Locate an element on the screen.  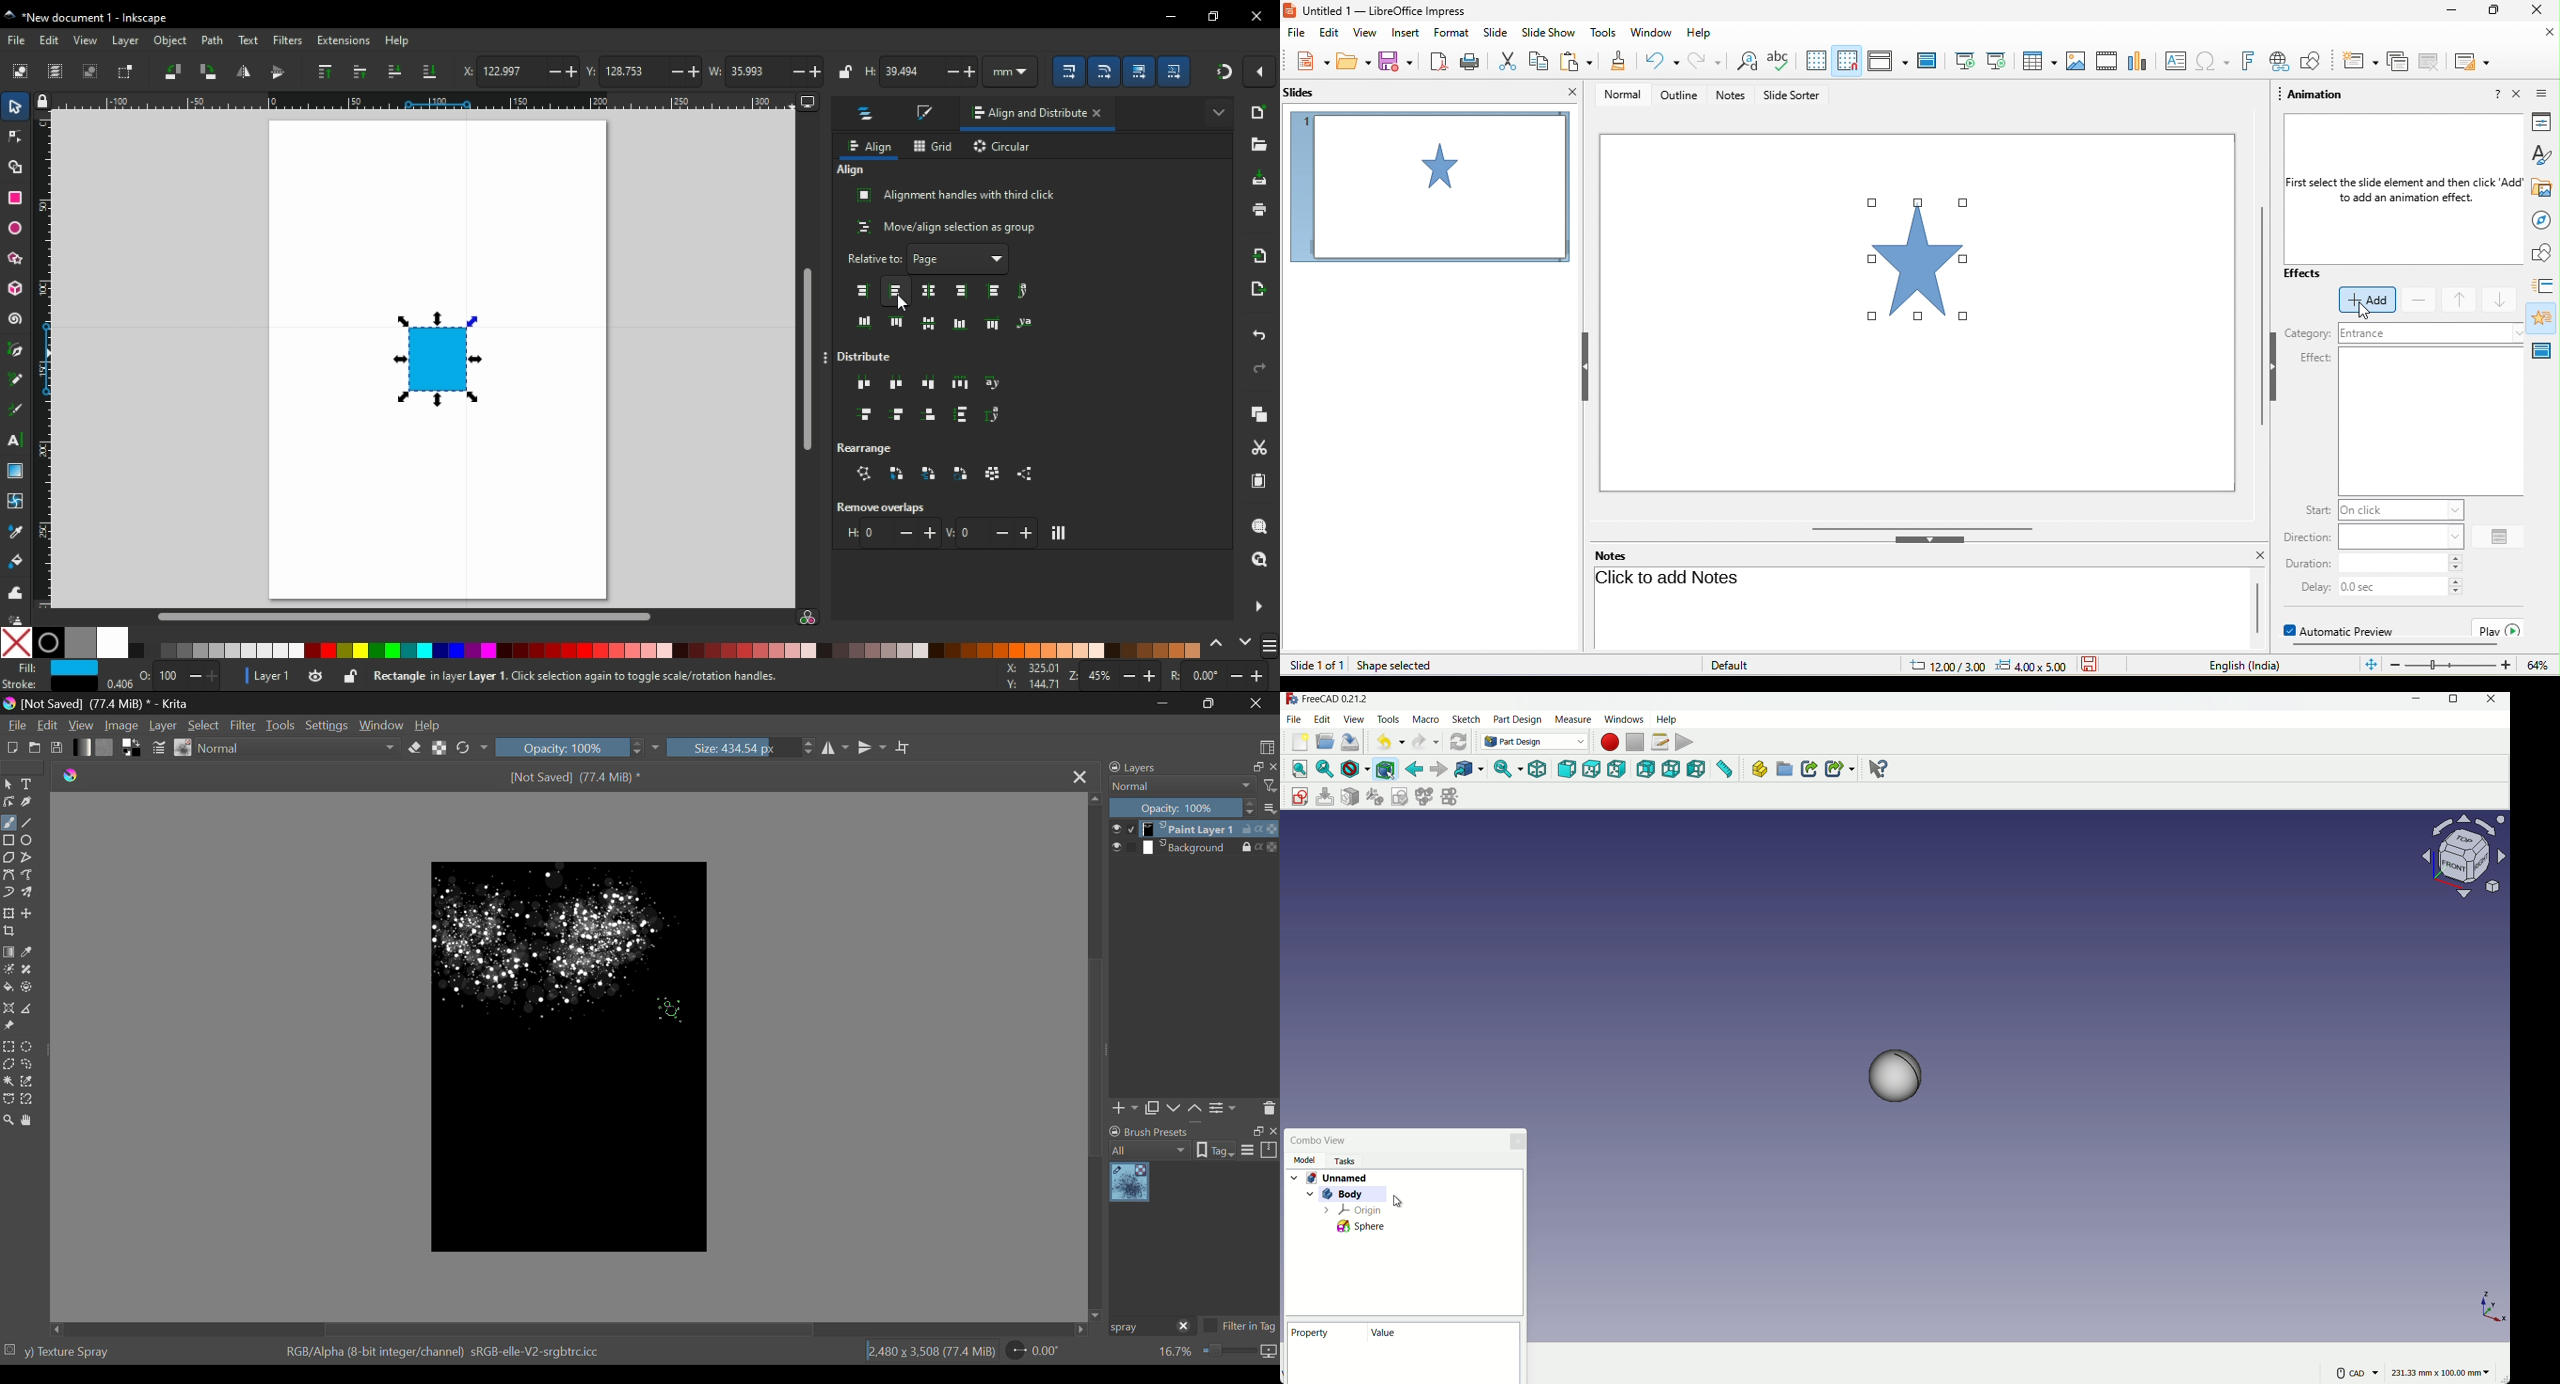
vertical coordinate of selection is located at coordinates (642, 69).